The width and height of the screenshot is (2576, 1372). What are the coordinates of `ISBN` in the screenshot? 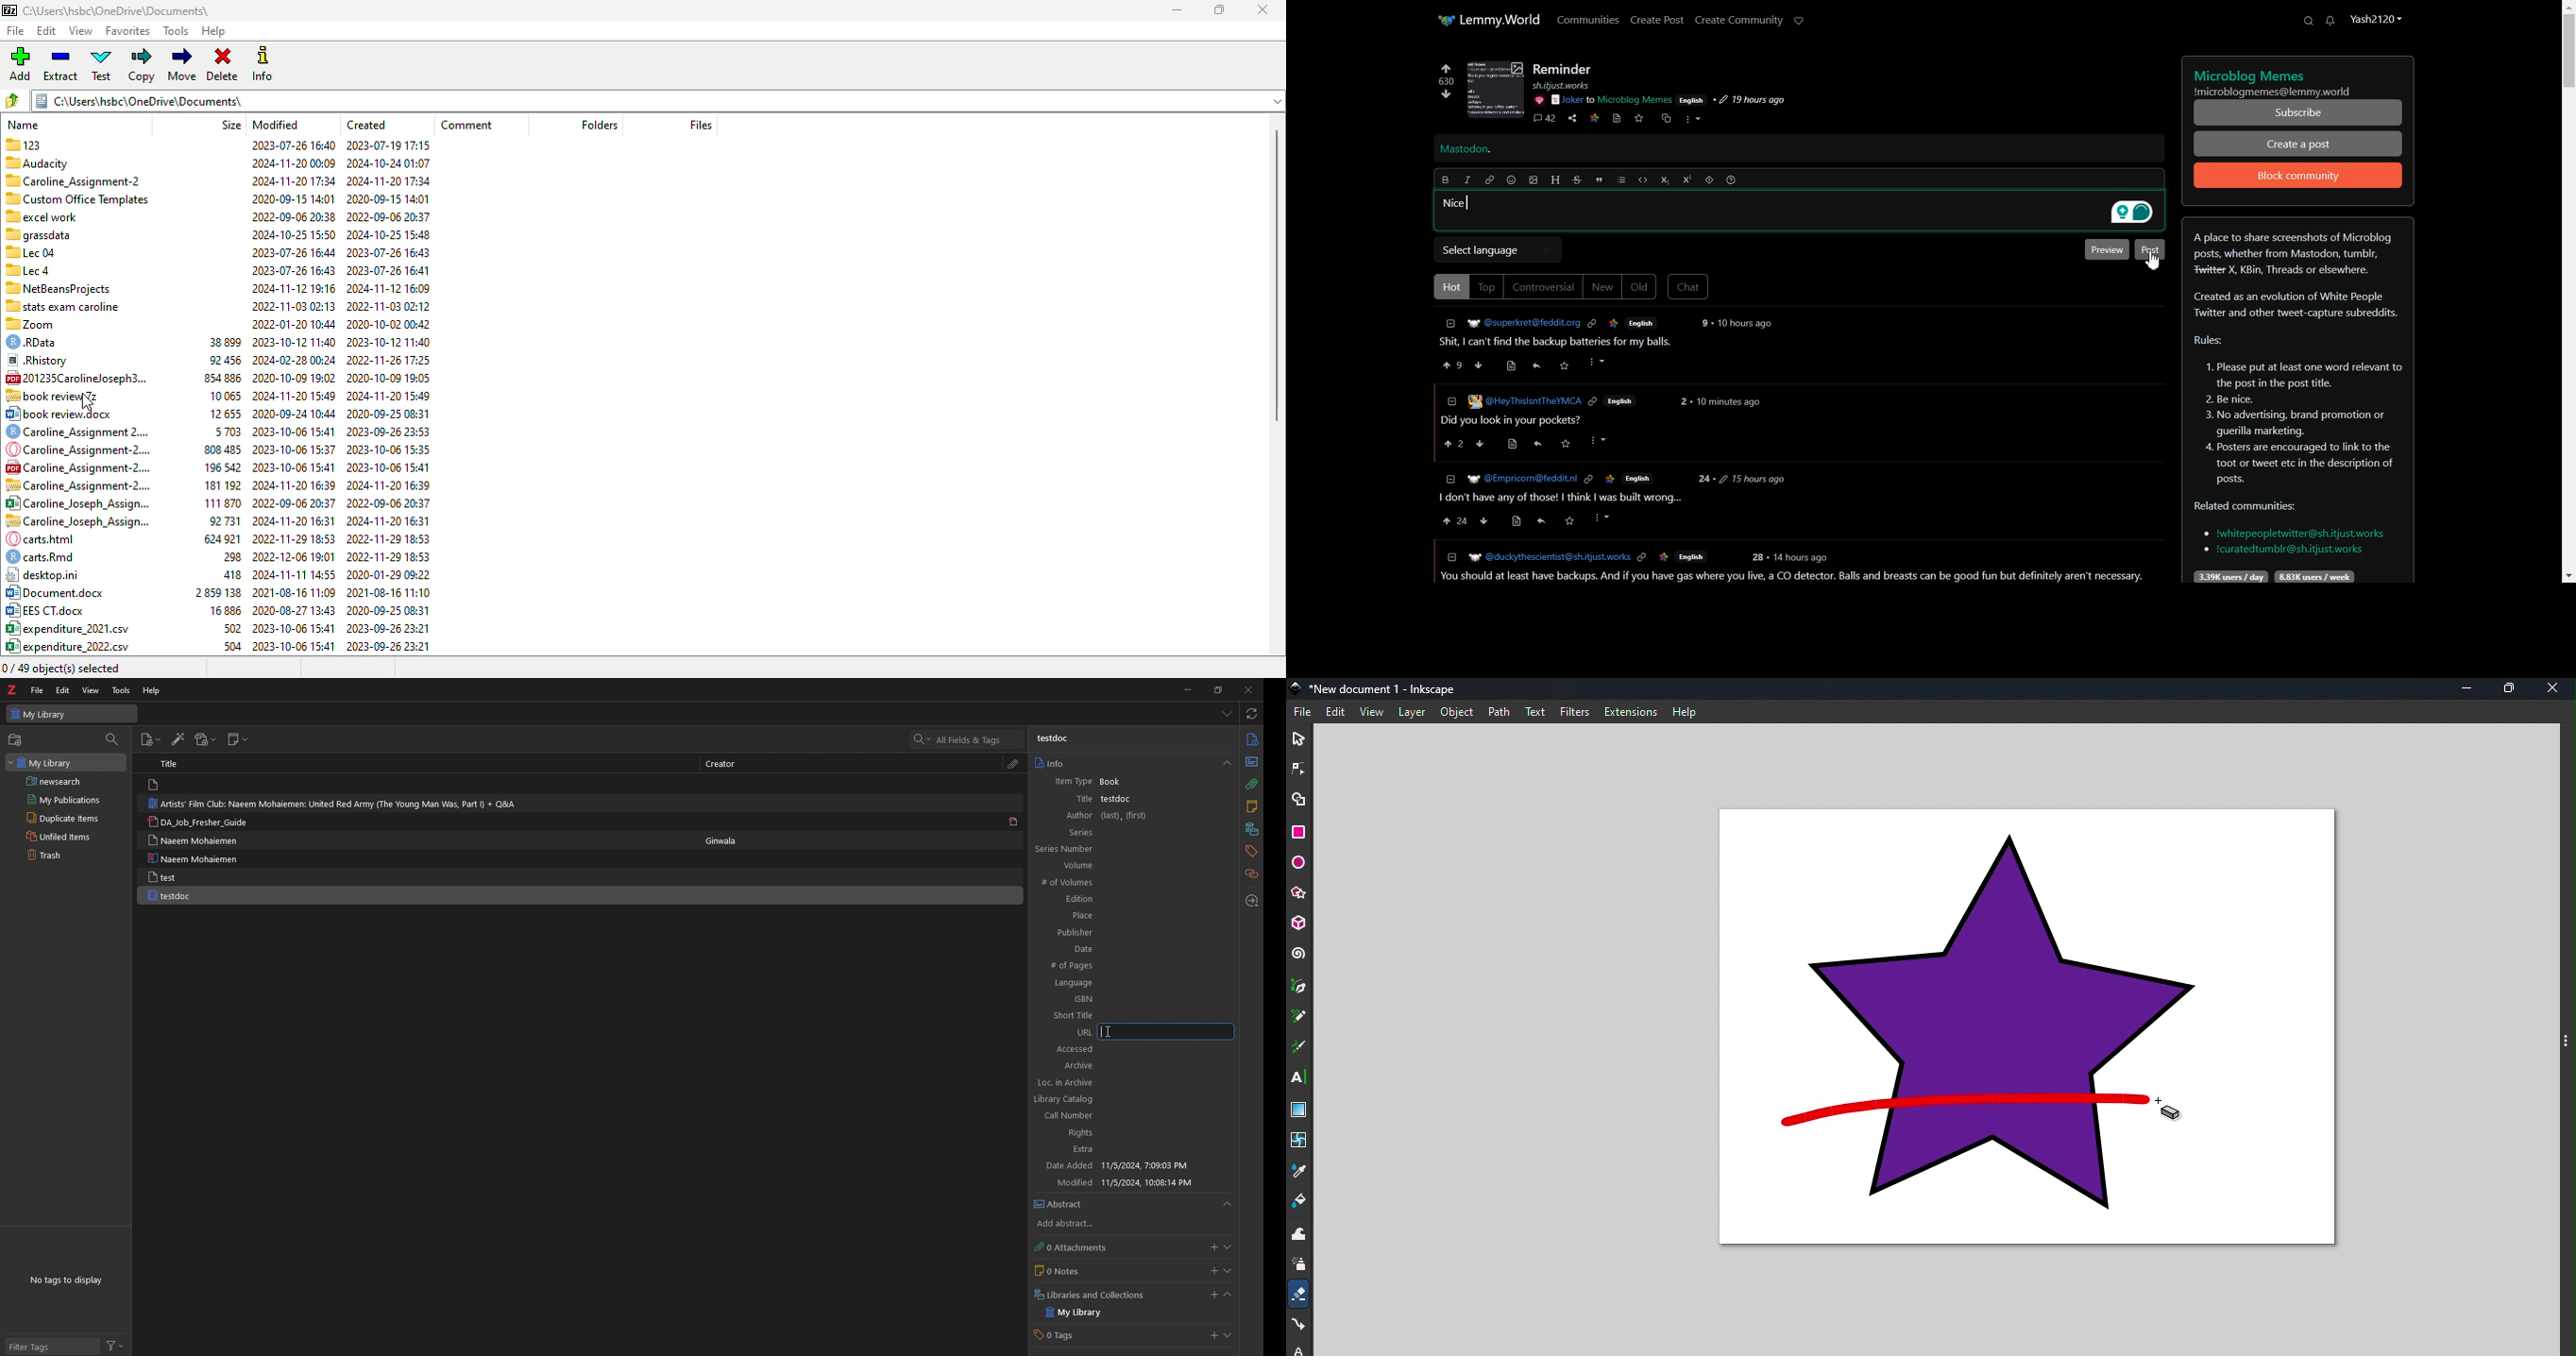 It's located at (1122, 999).